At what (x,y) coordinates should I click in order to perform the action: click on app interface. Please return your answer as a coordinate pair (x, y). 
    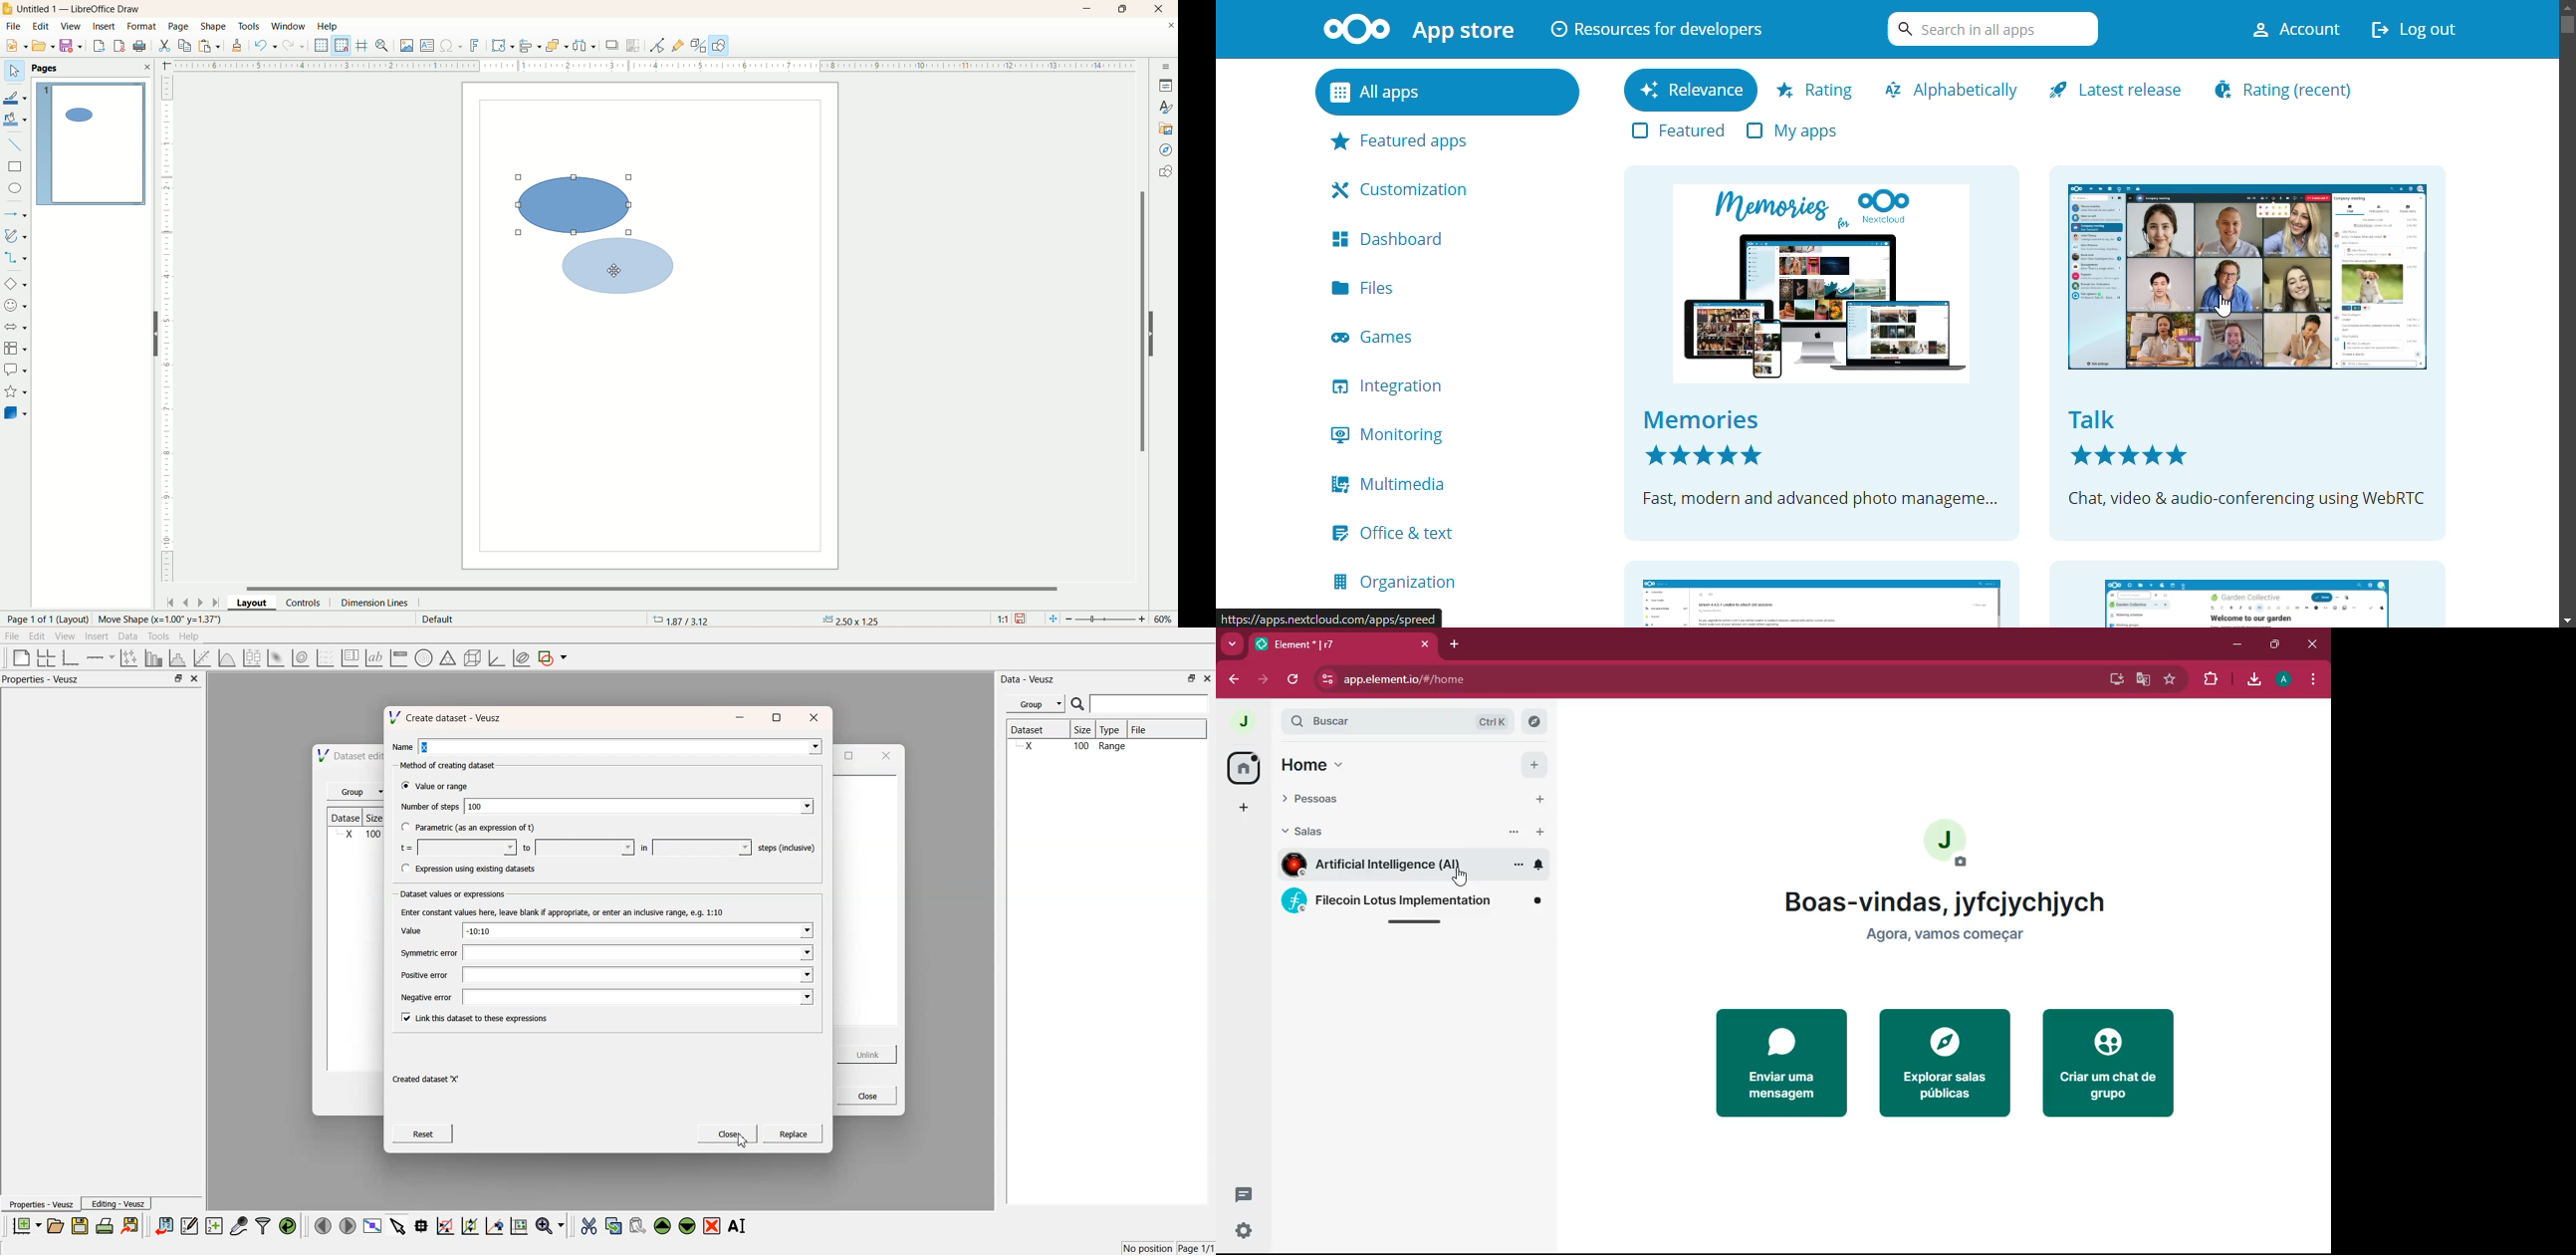
    Looking at the image, I should click on (1820, 587).